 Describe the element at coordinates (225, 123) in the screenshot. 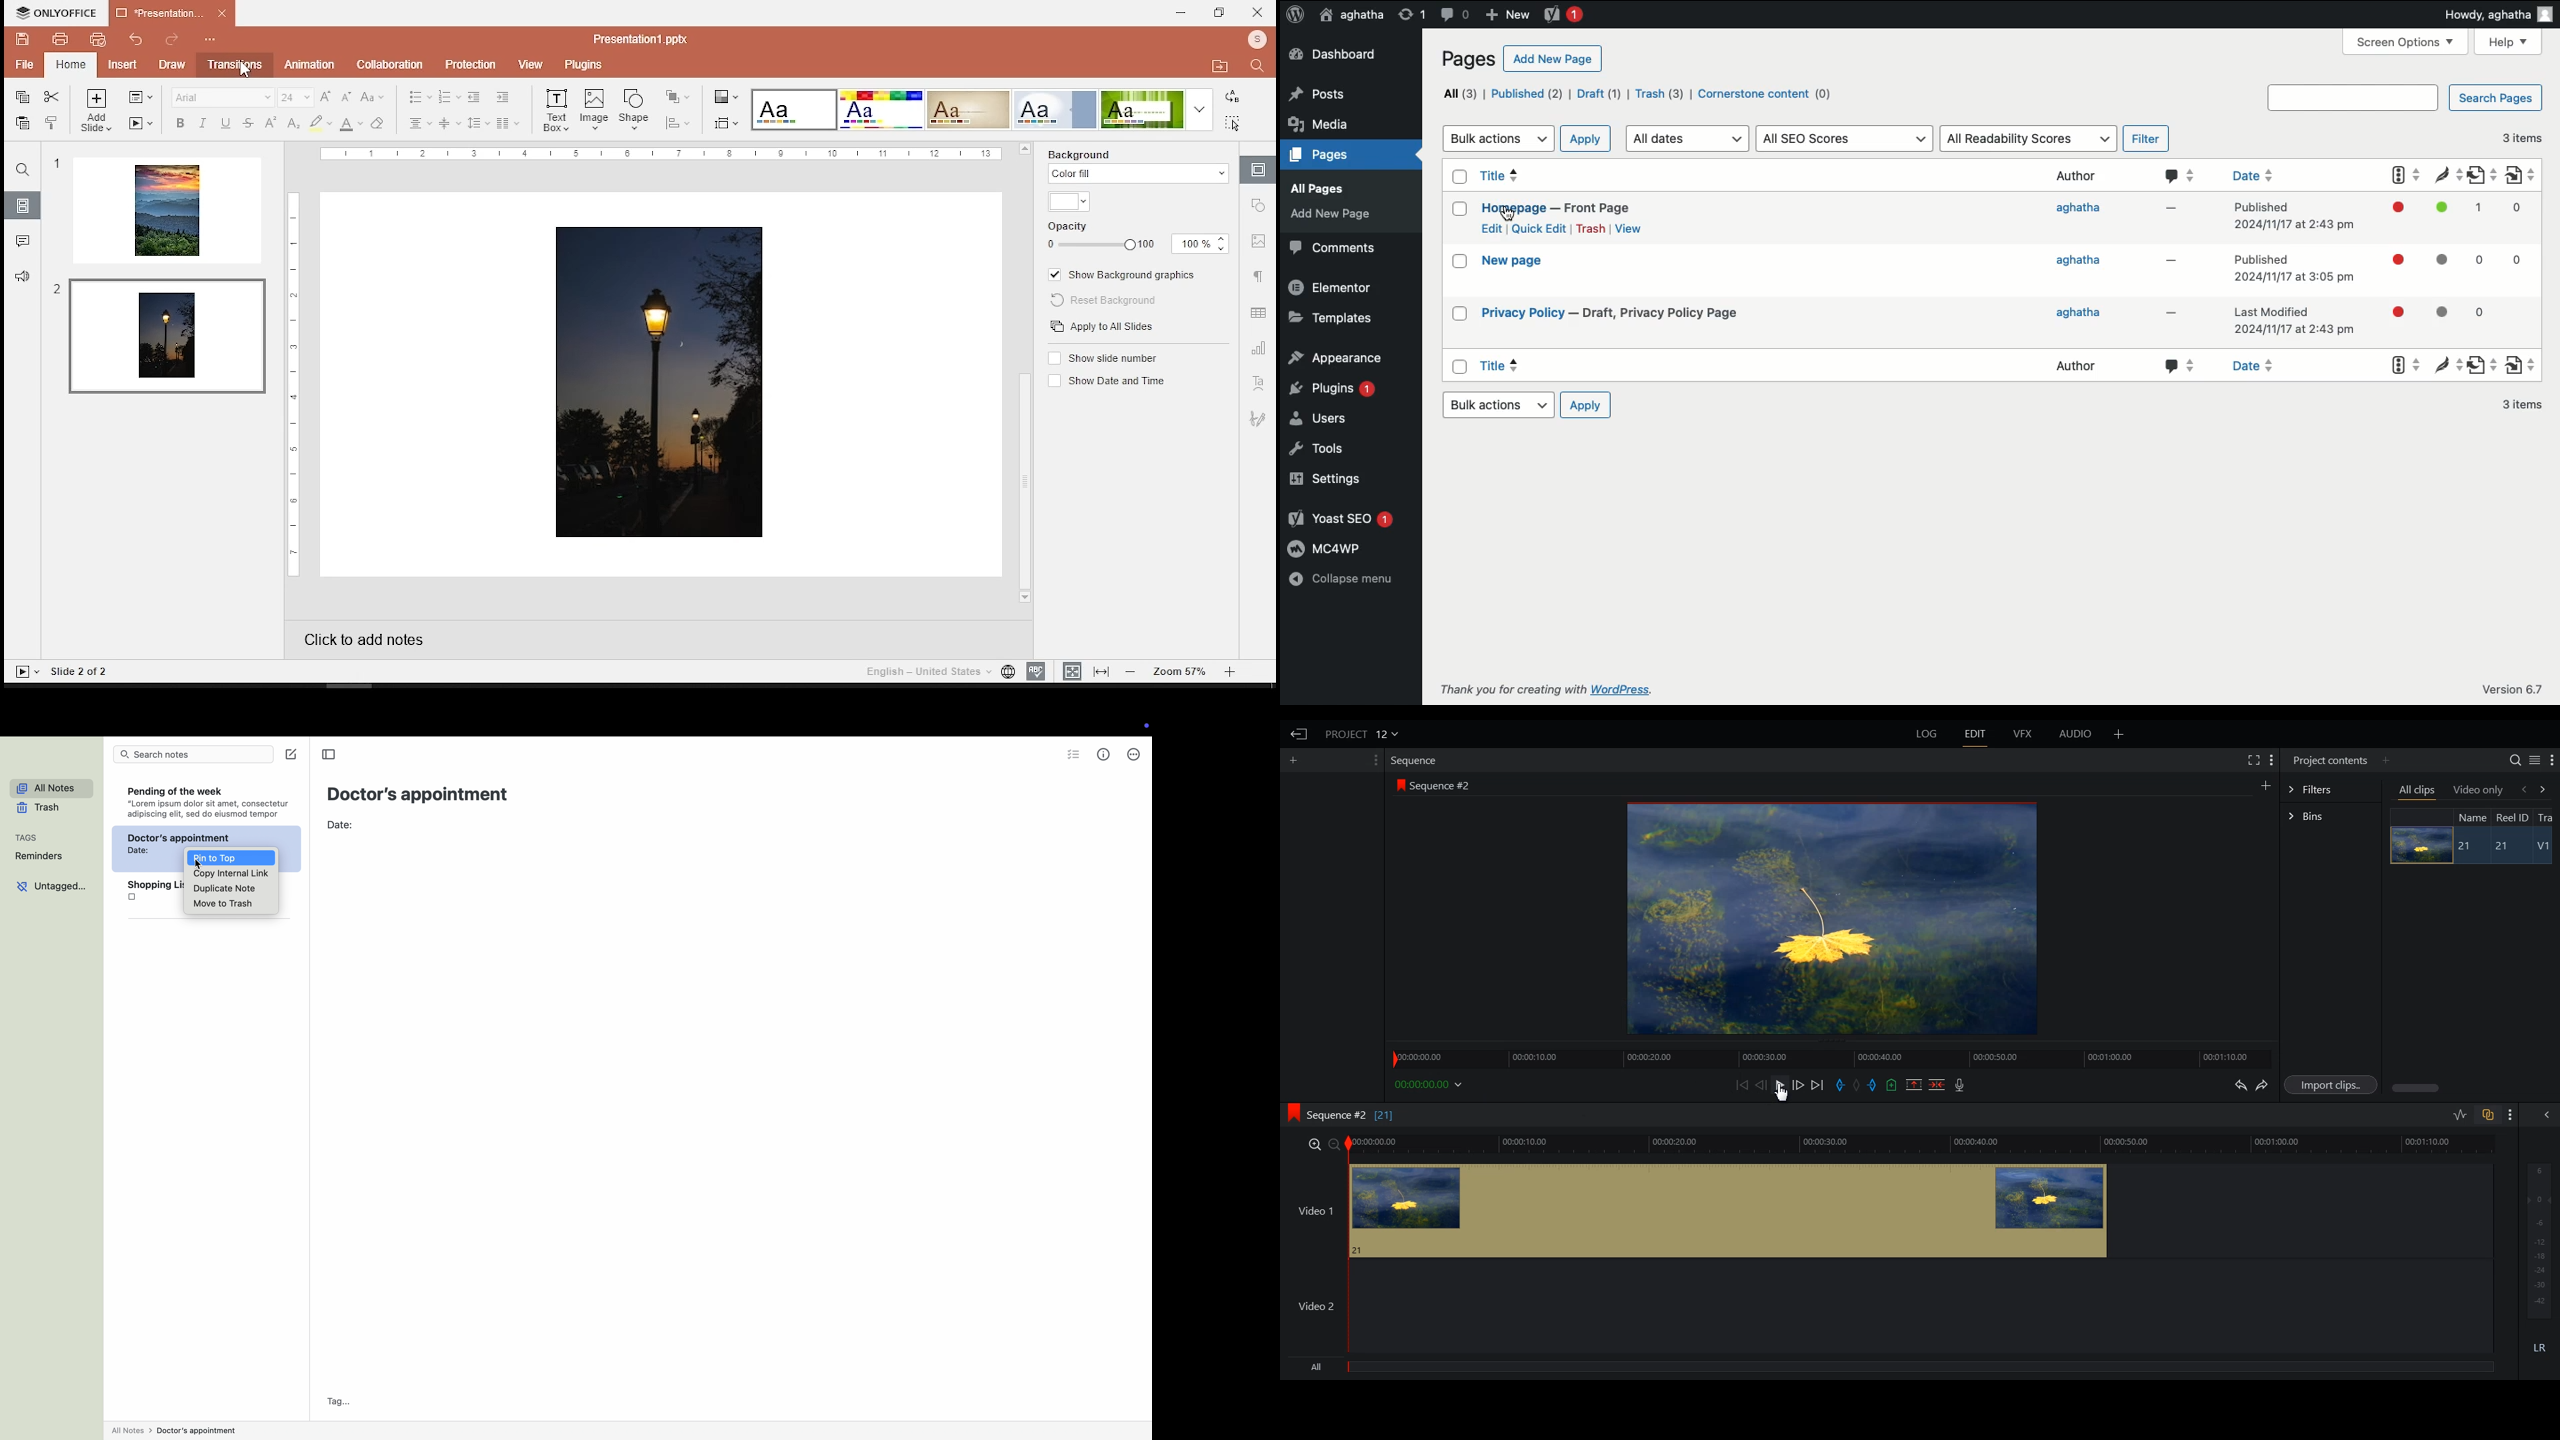

I see `underline` at that location.